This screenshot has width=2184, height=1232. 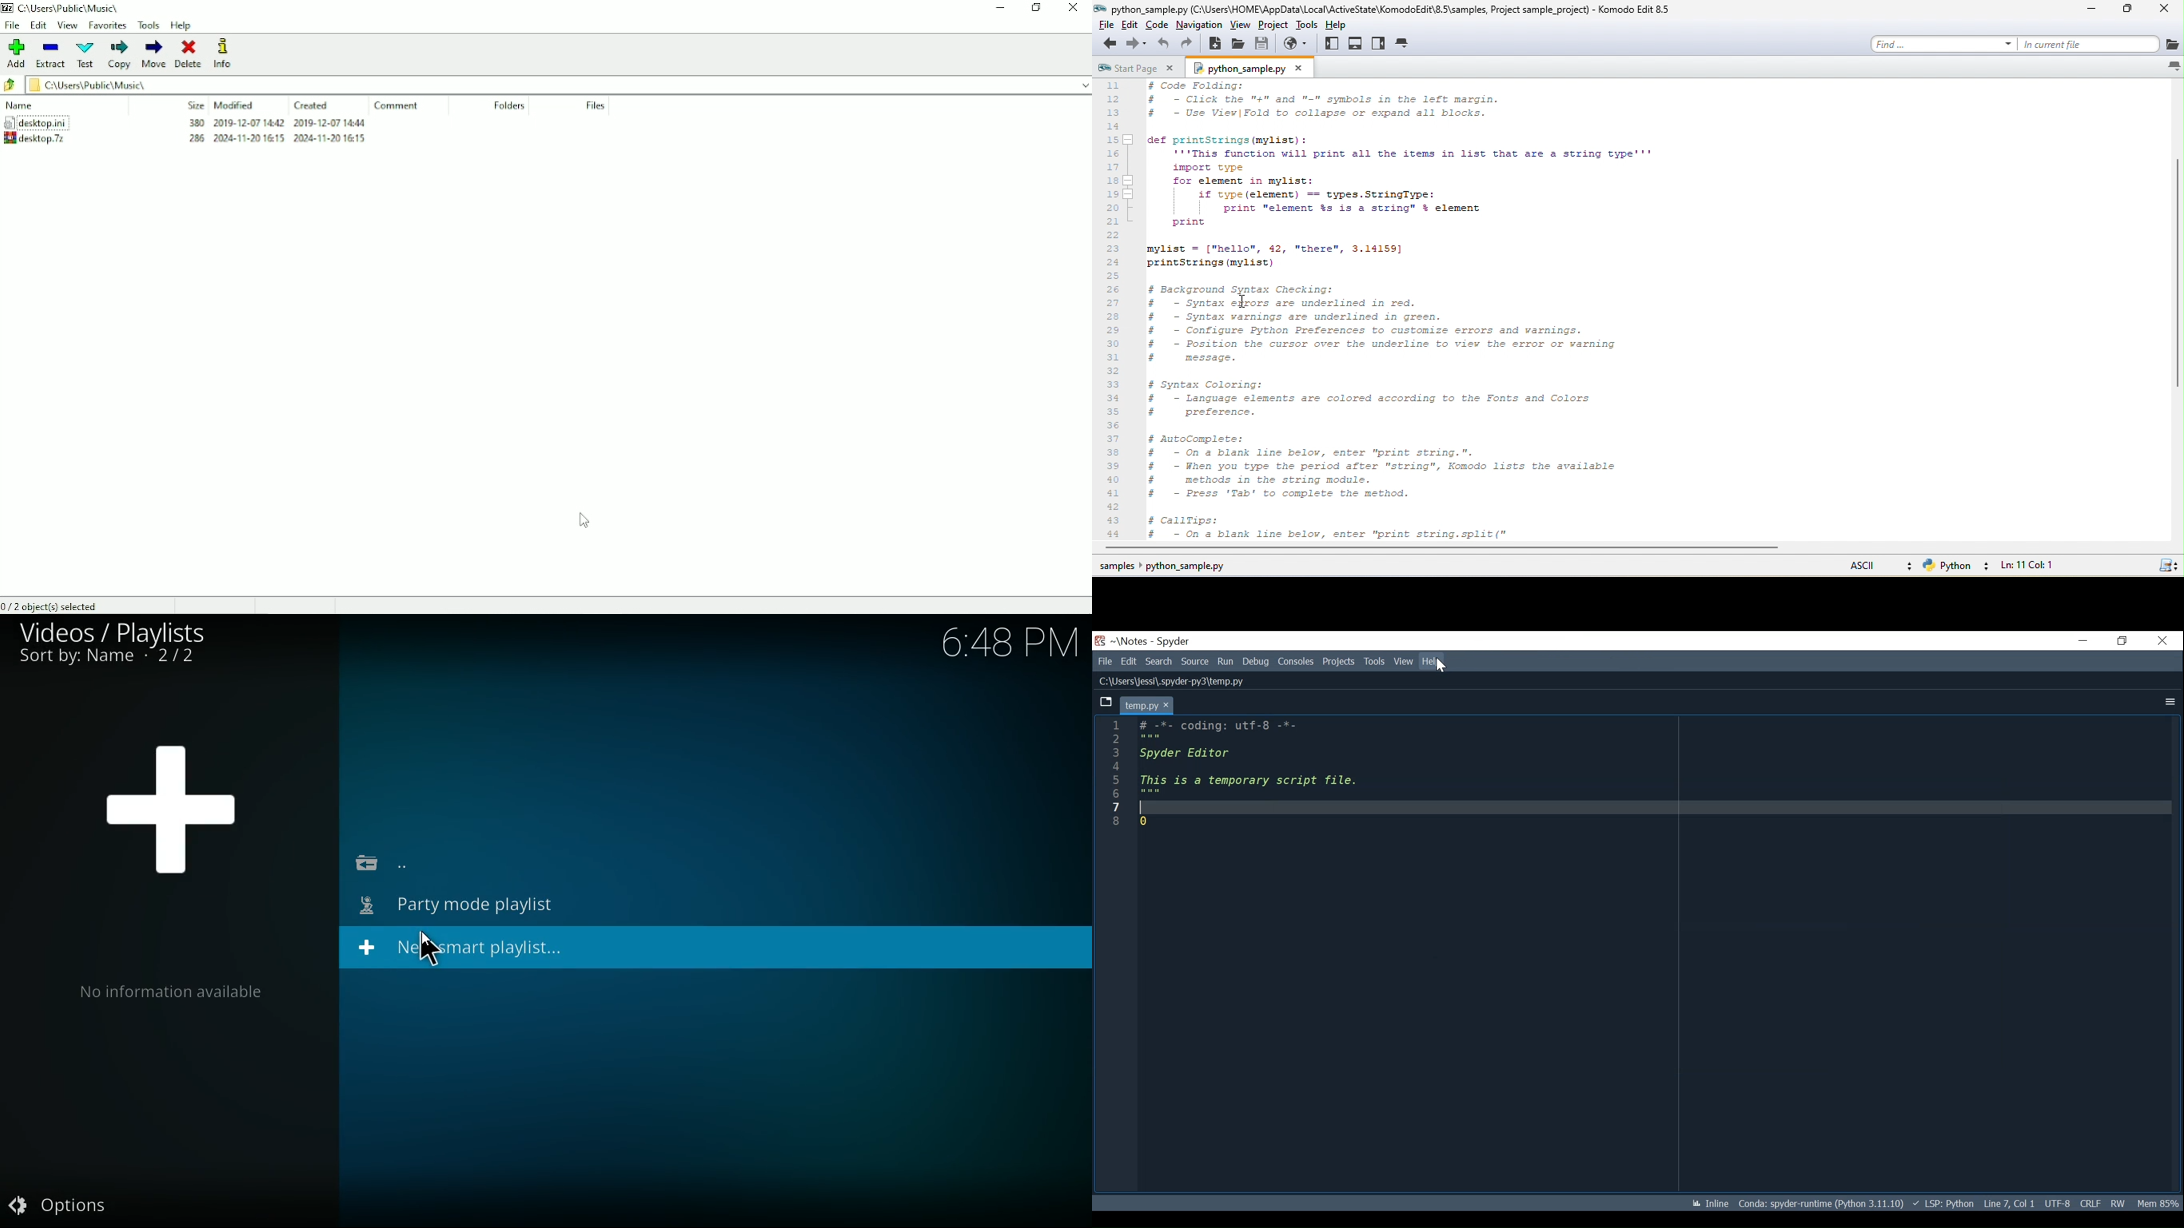 What do you see at coordinates (1822, 1203) in the screenshot?
I see `Conda: spyder-runtime (Python 3.11.10)` at bounding box center [1822, 1203].